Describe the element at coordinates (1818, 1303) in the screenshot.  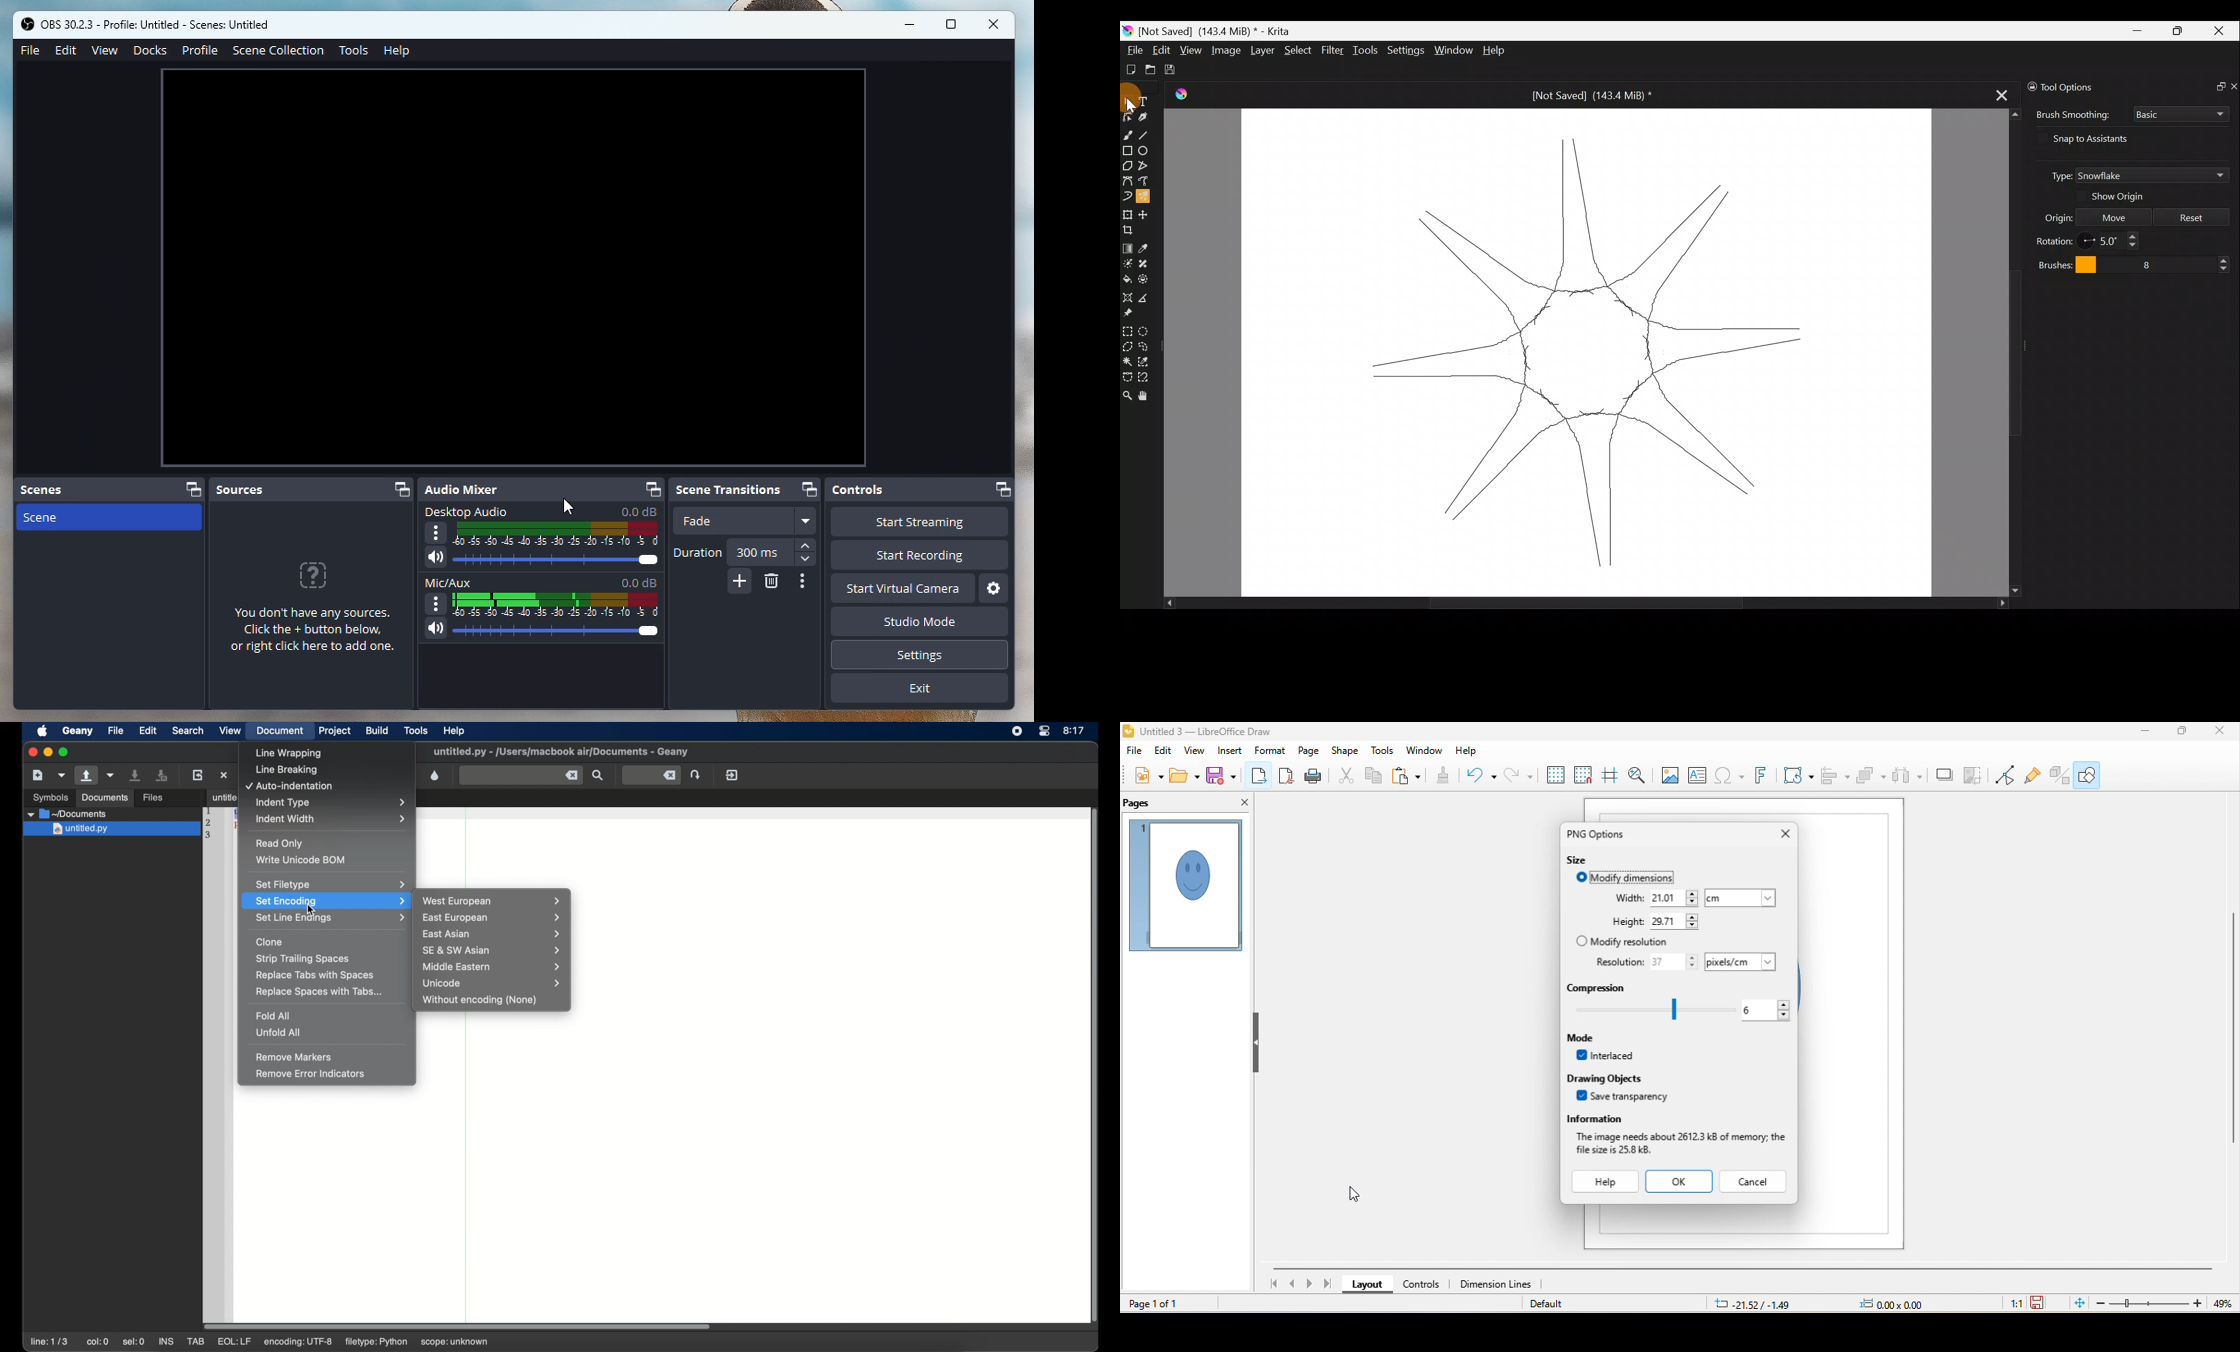
I see `cursor and object position` at that location.